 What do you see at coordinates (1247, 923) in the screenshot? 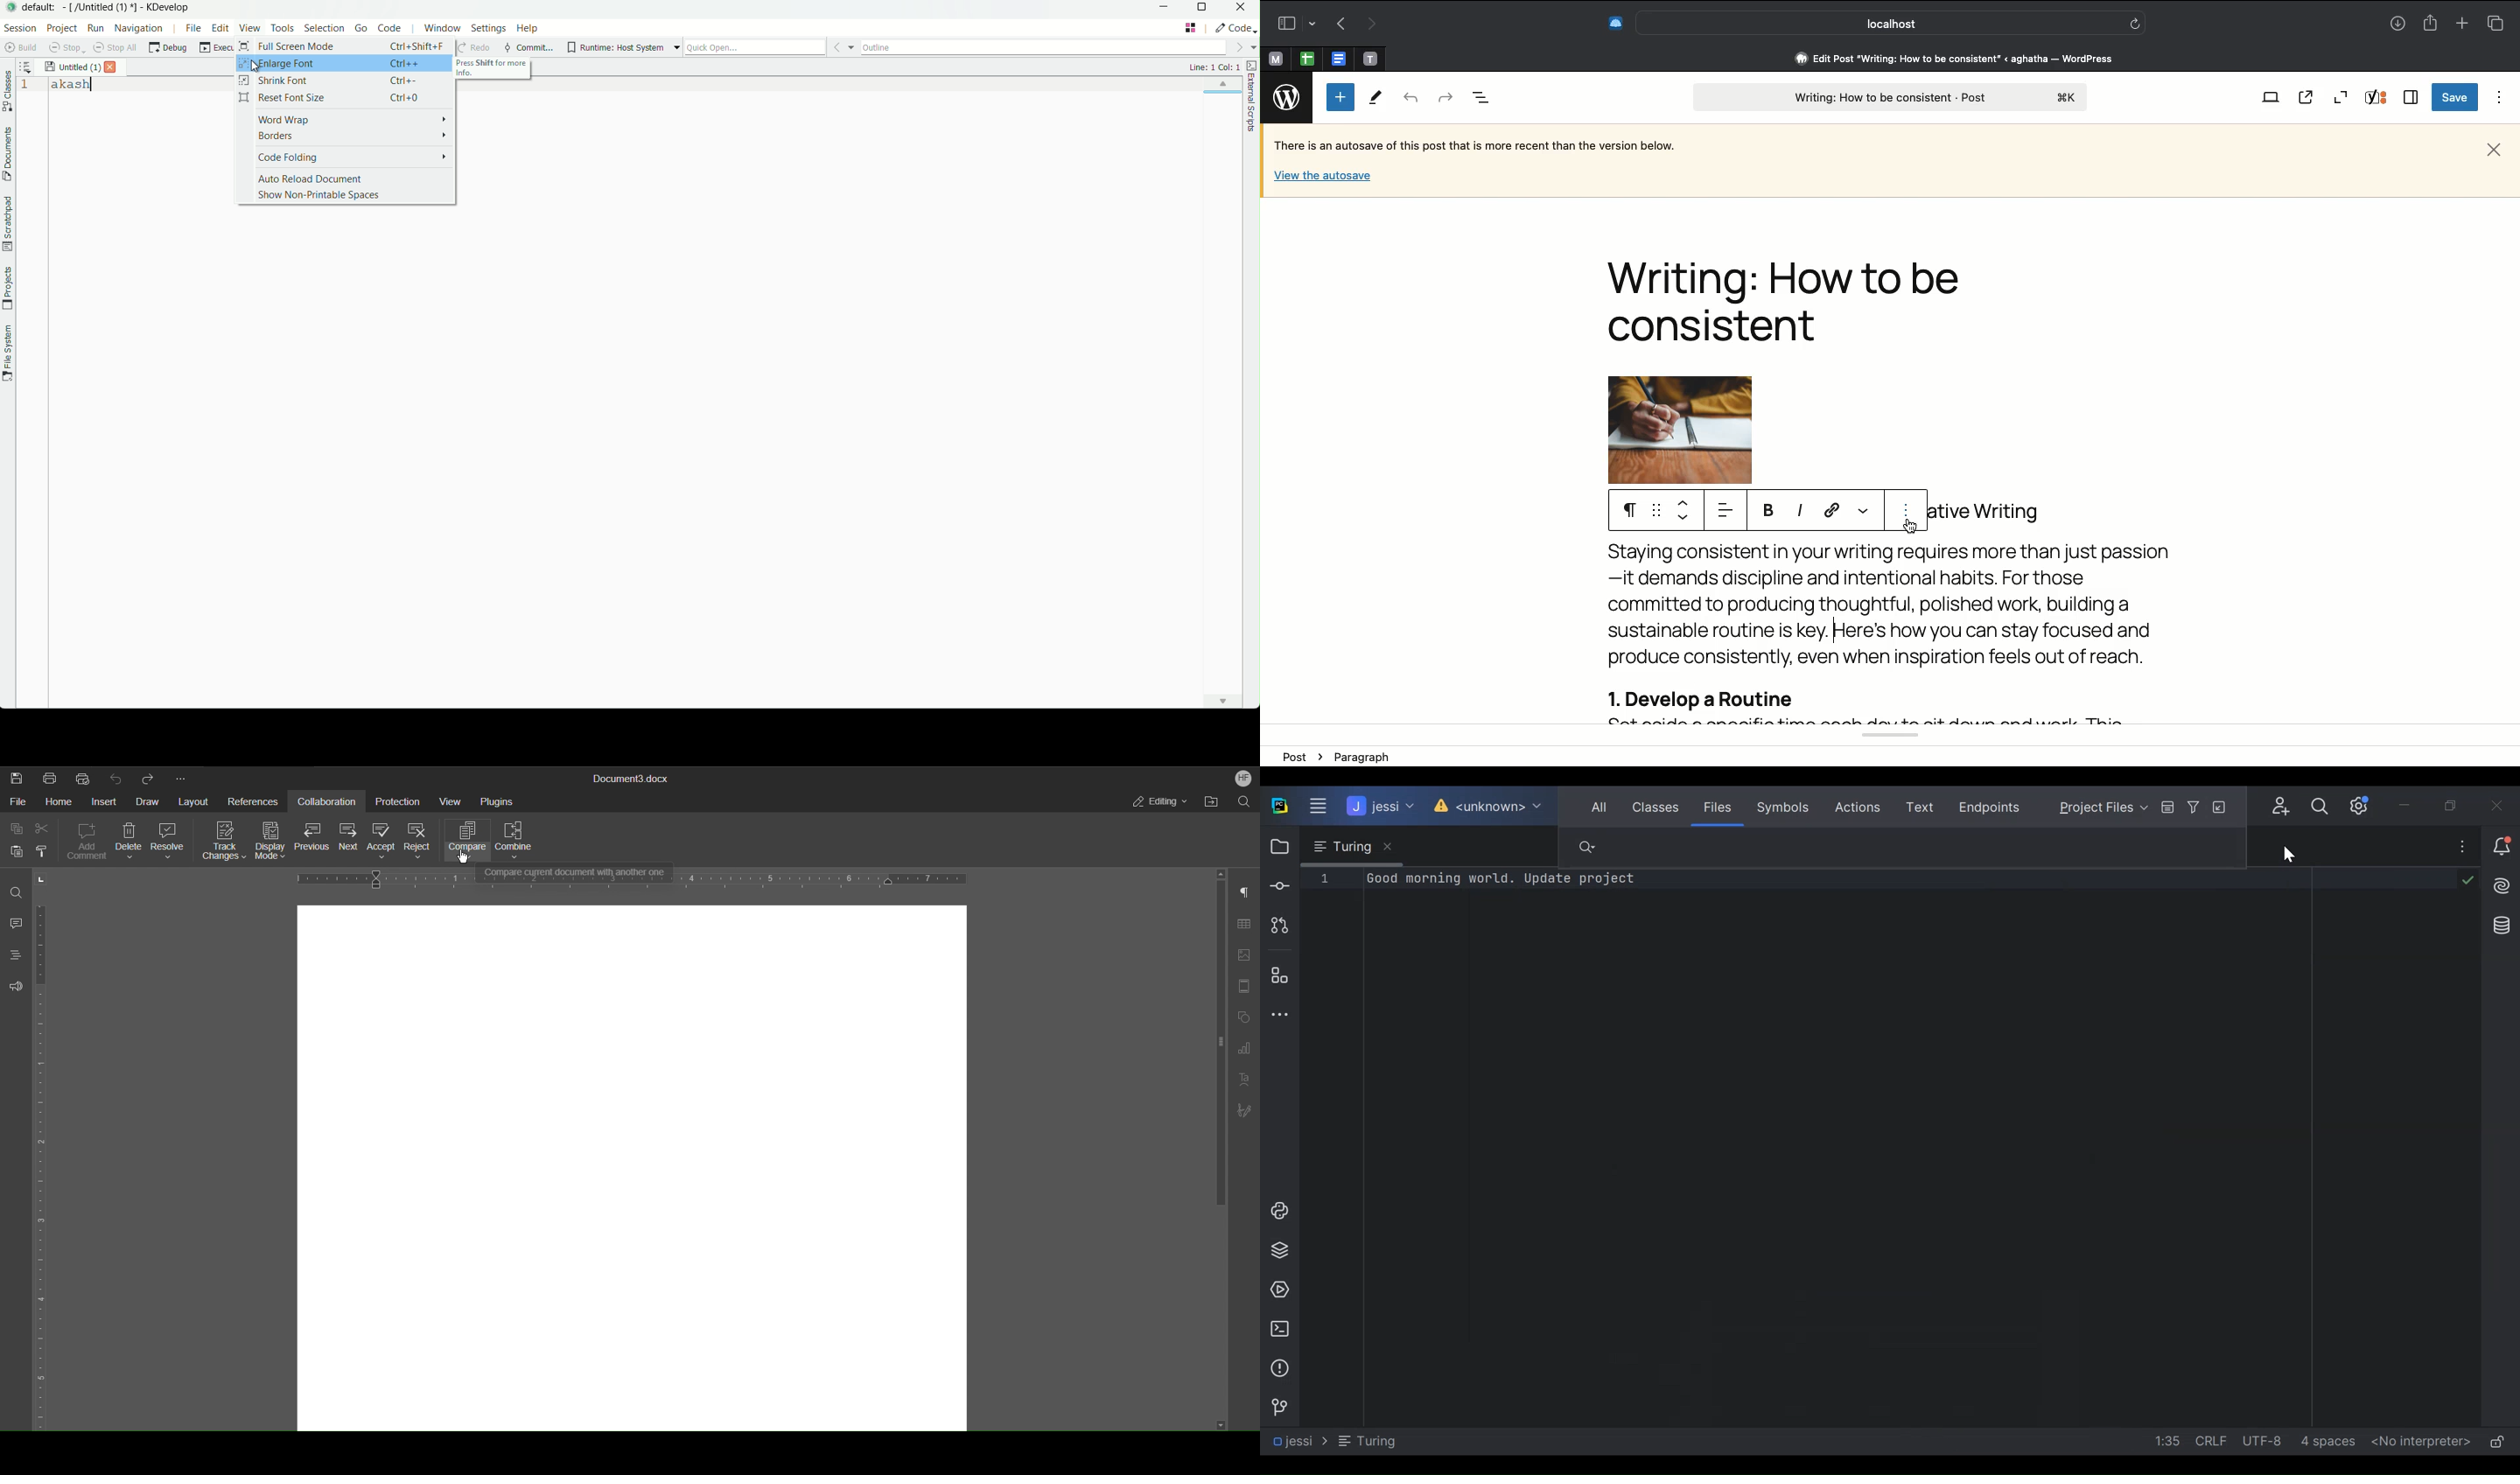
I see `Table Settings` at bounding box center [1247, 923].